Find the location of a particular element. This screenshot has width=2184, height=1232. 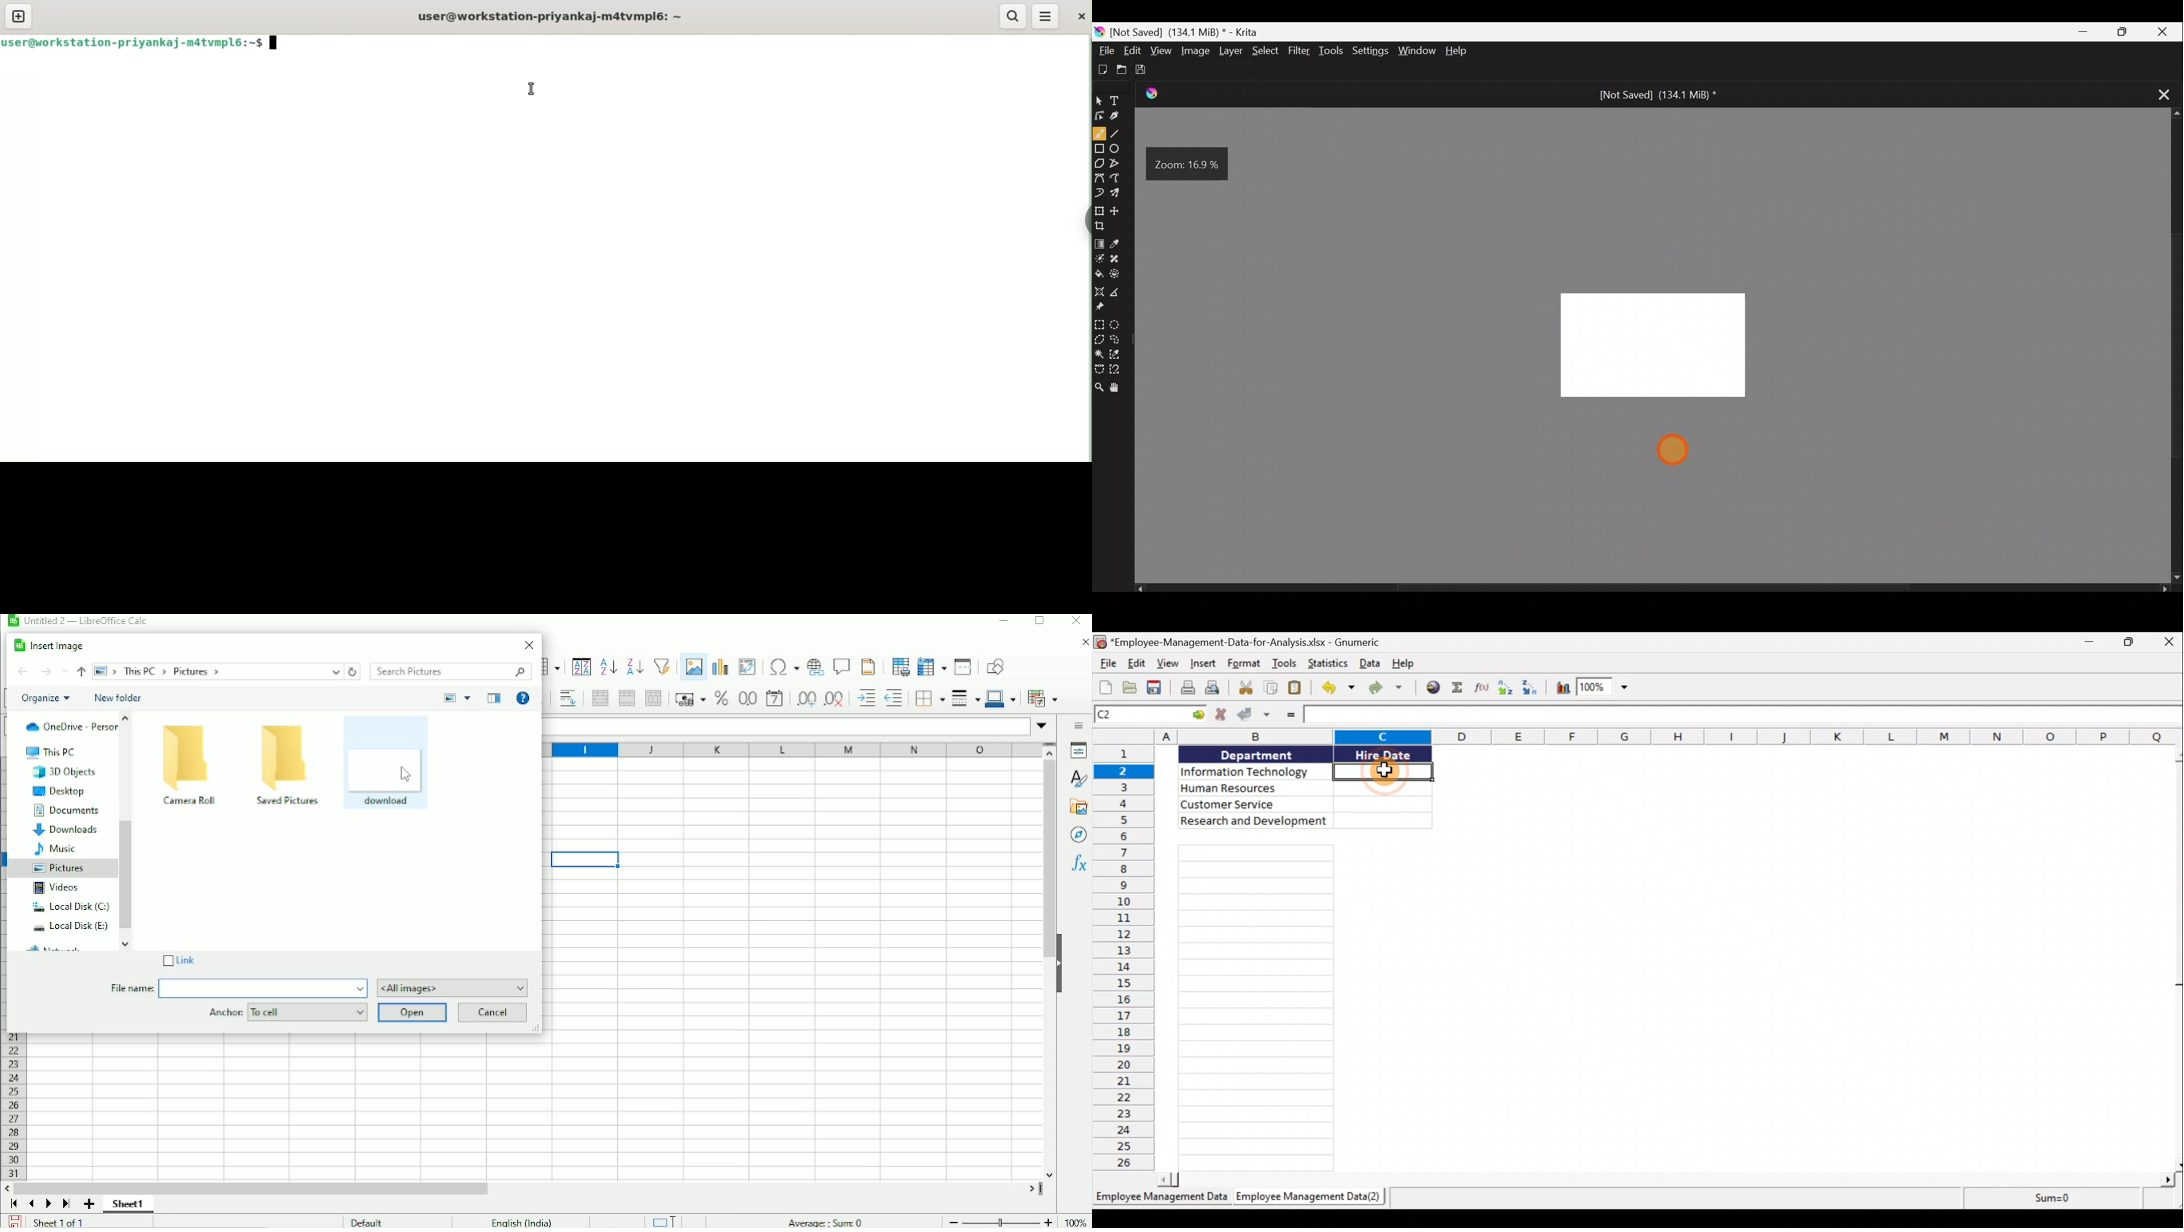

Multibrush tool is located at coordinates (1120, 195).